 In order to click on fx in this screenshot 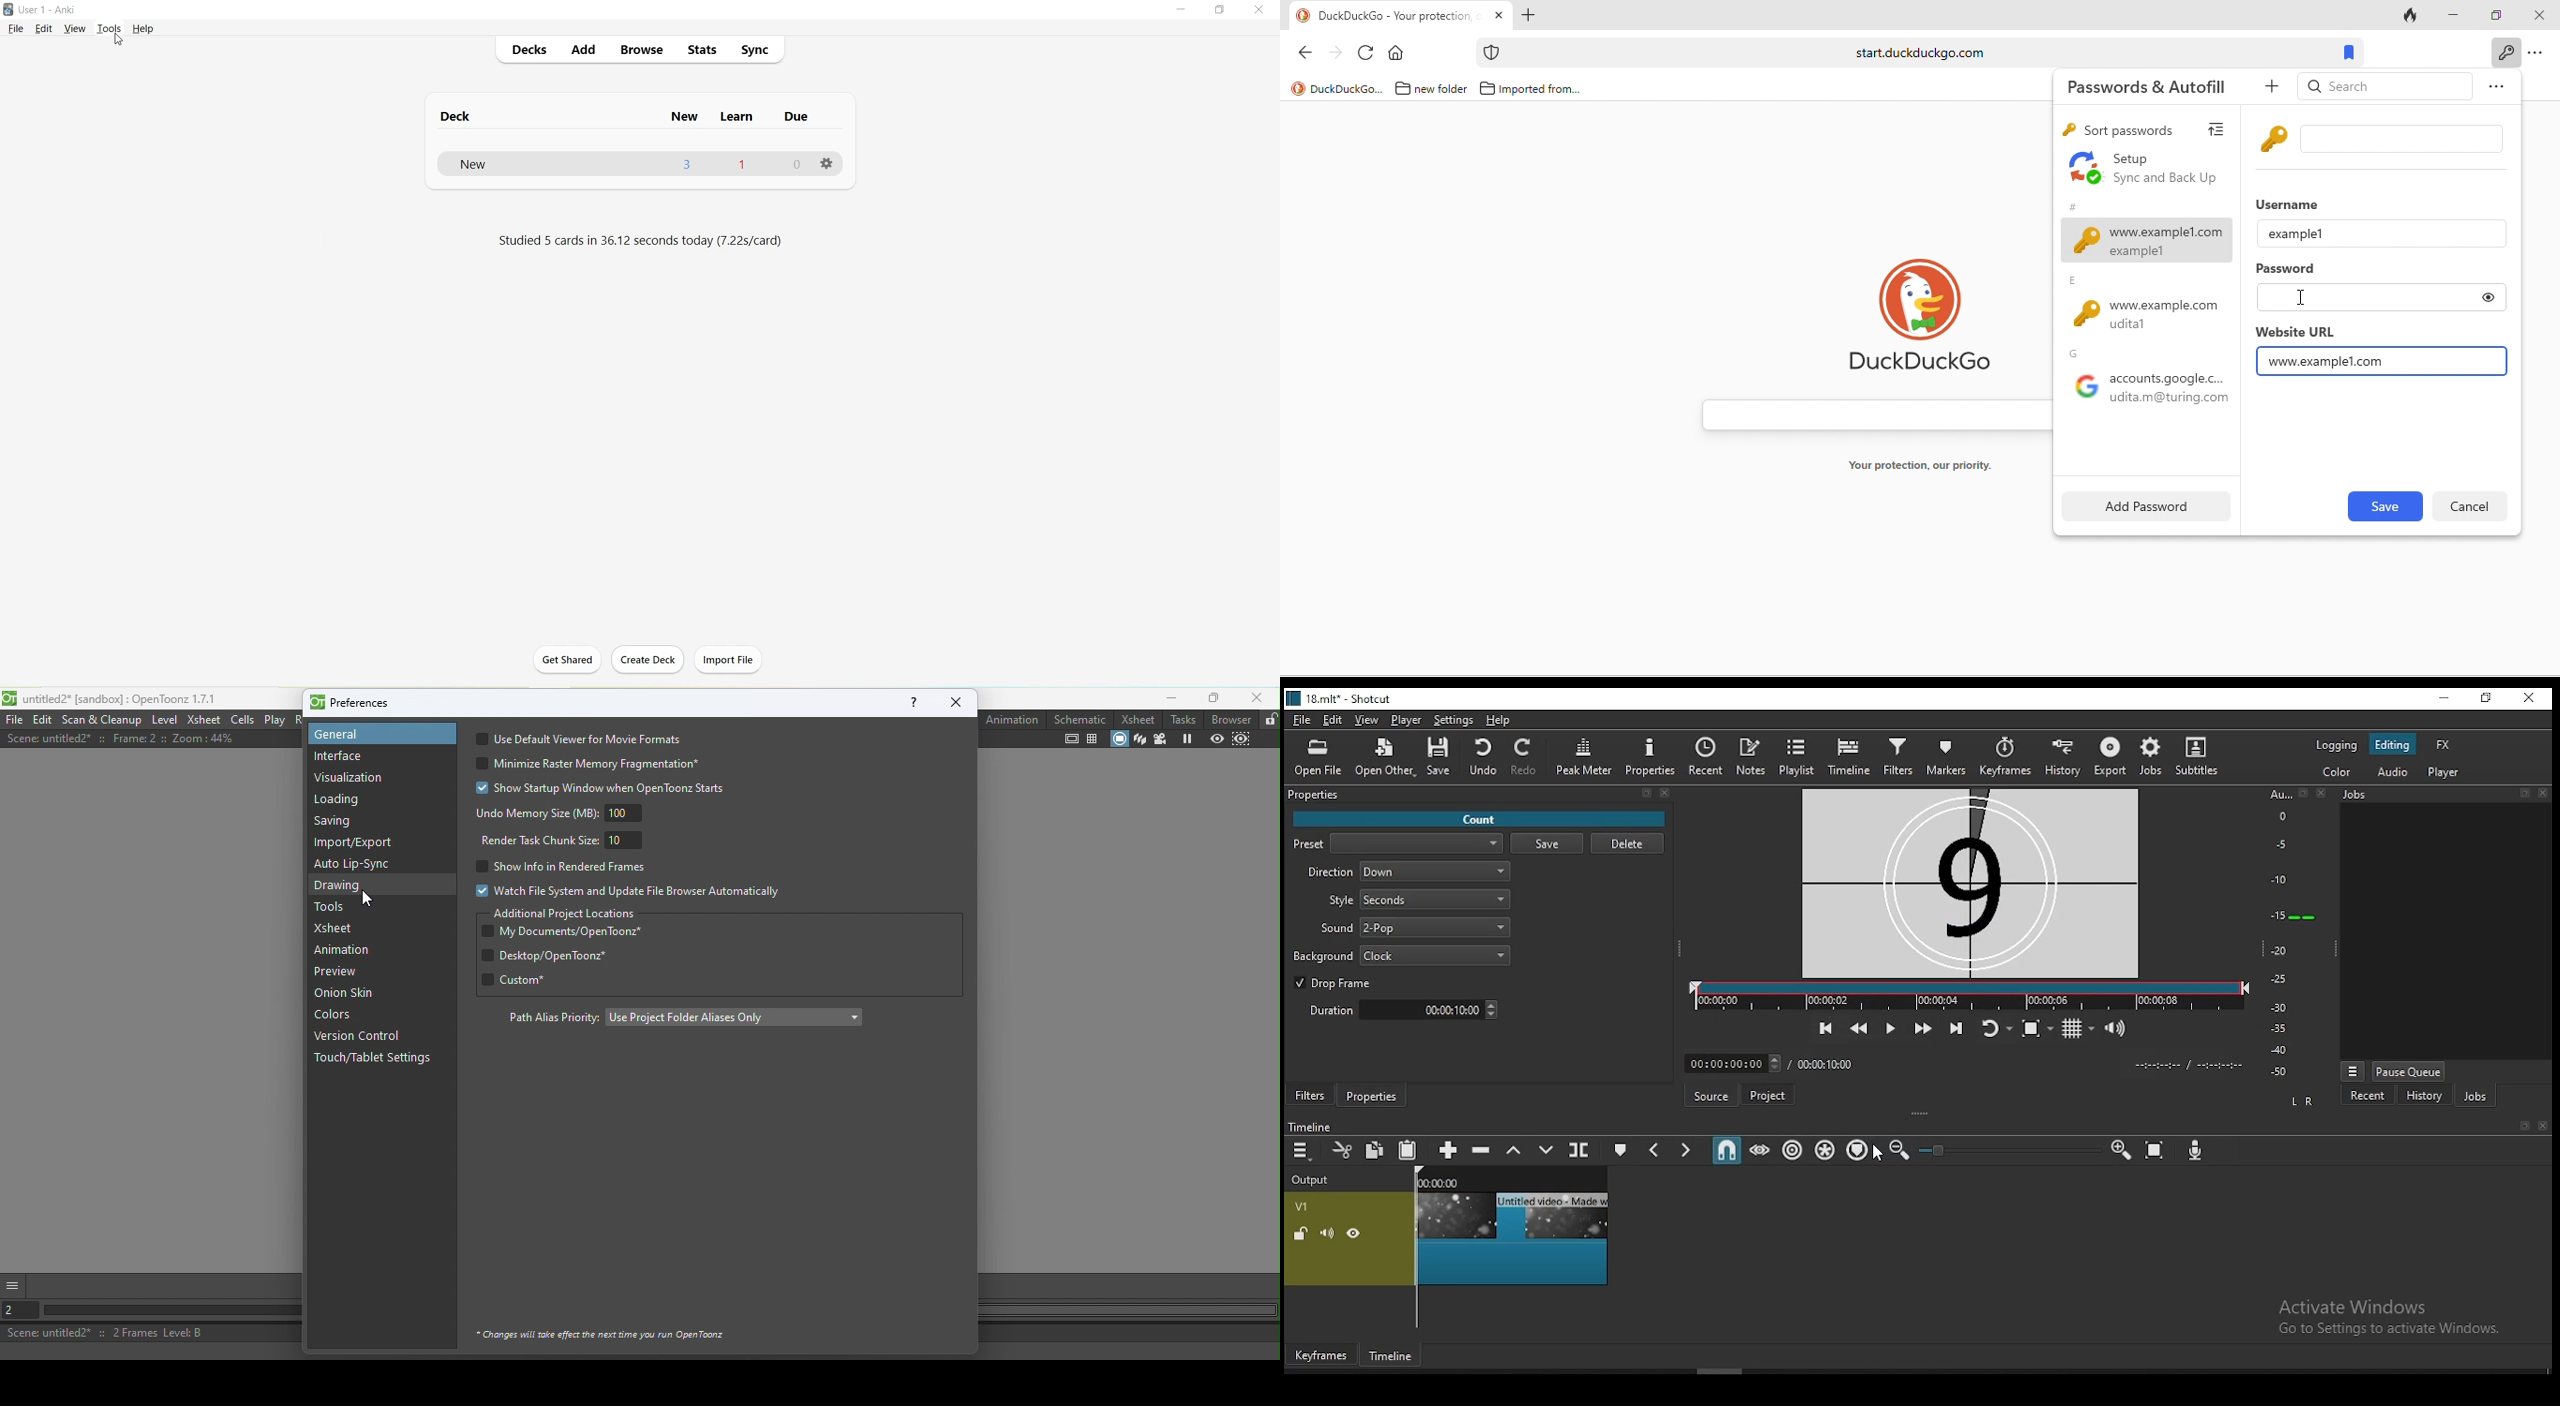, I will do `click(2444, 744)`.